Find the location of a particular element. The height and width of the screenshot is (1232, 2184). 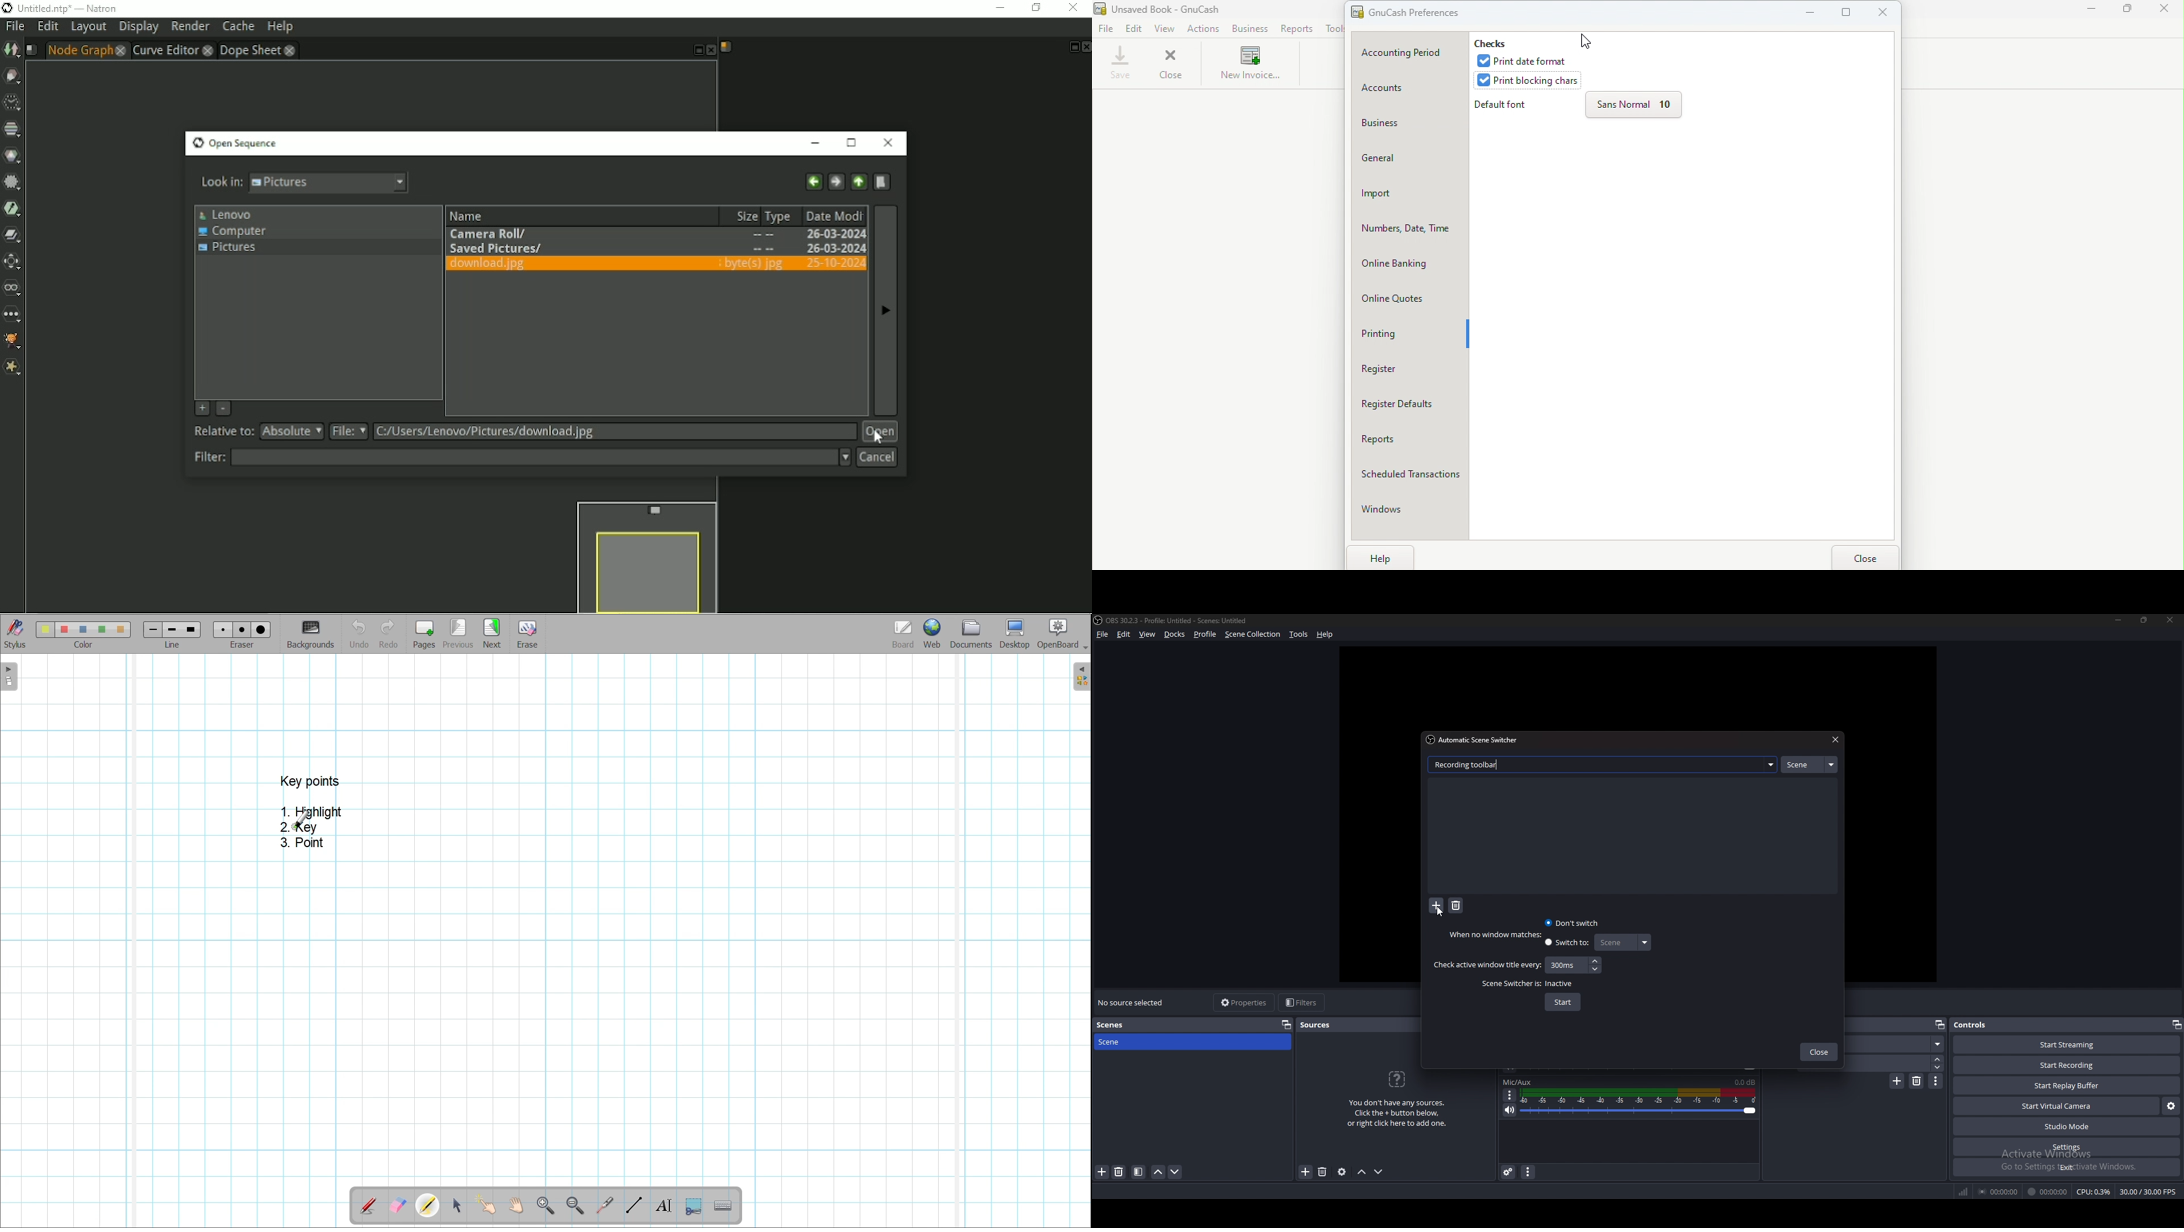

Close is located at coordinates (1172, 66).